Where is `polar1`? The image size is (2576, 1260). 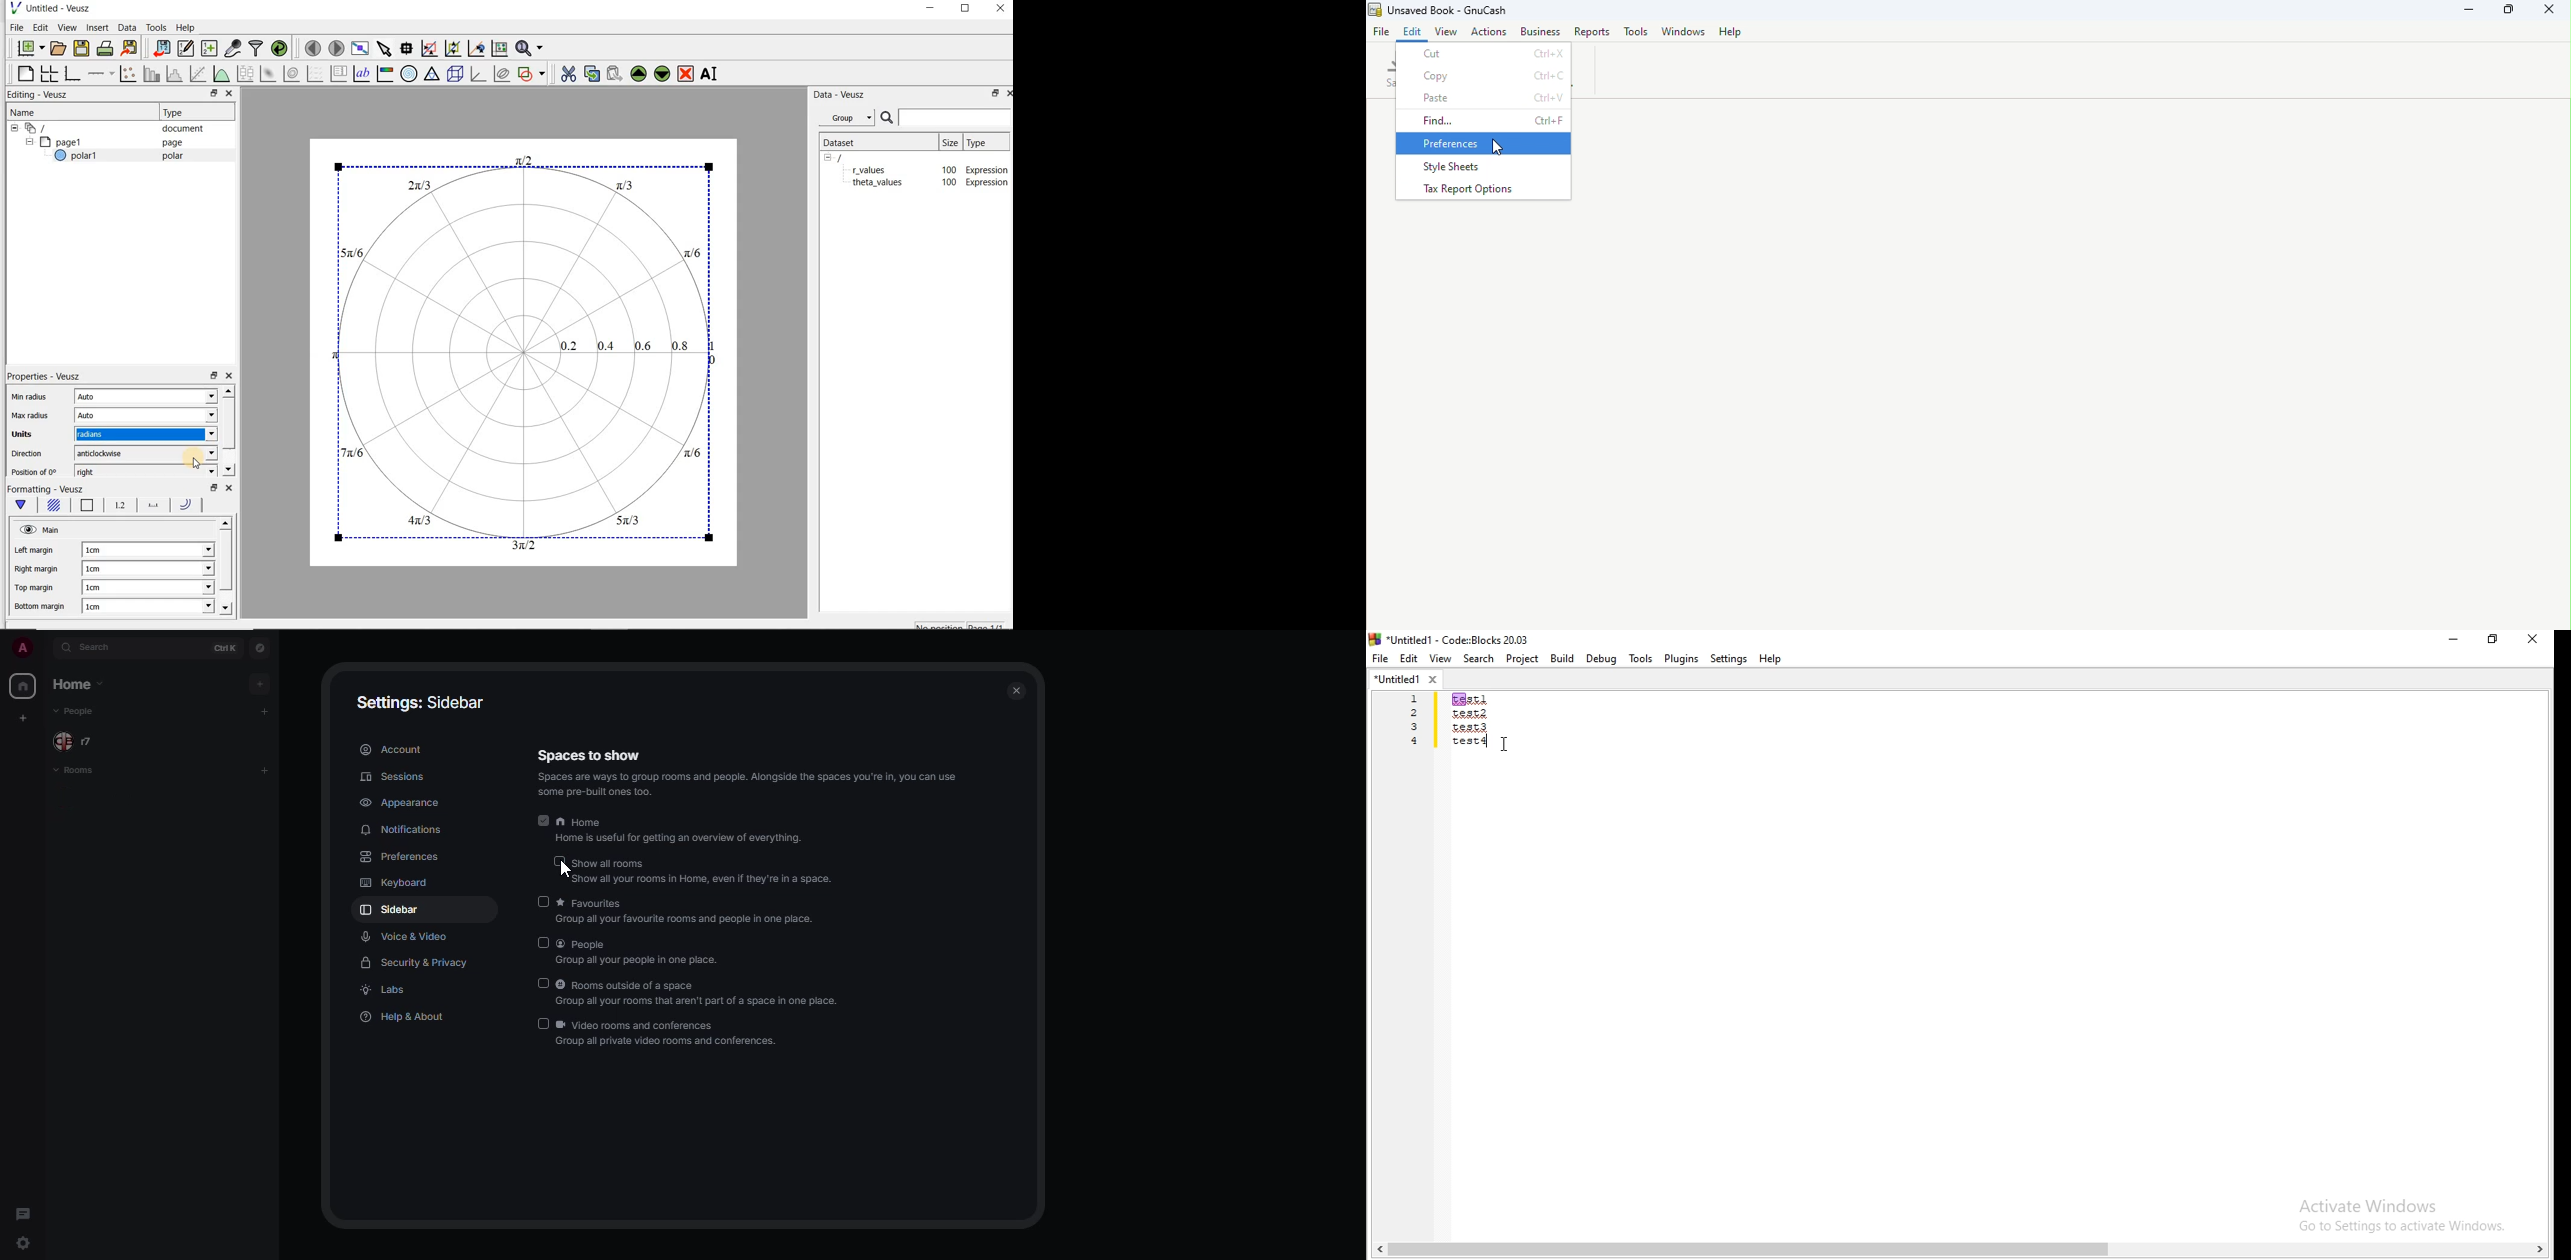
polar1 is located at coordinates (81, 157).